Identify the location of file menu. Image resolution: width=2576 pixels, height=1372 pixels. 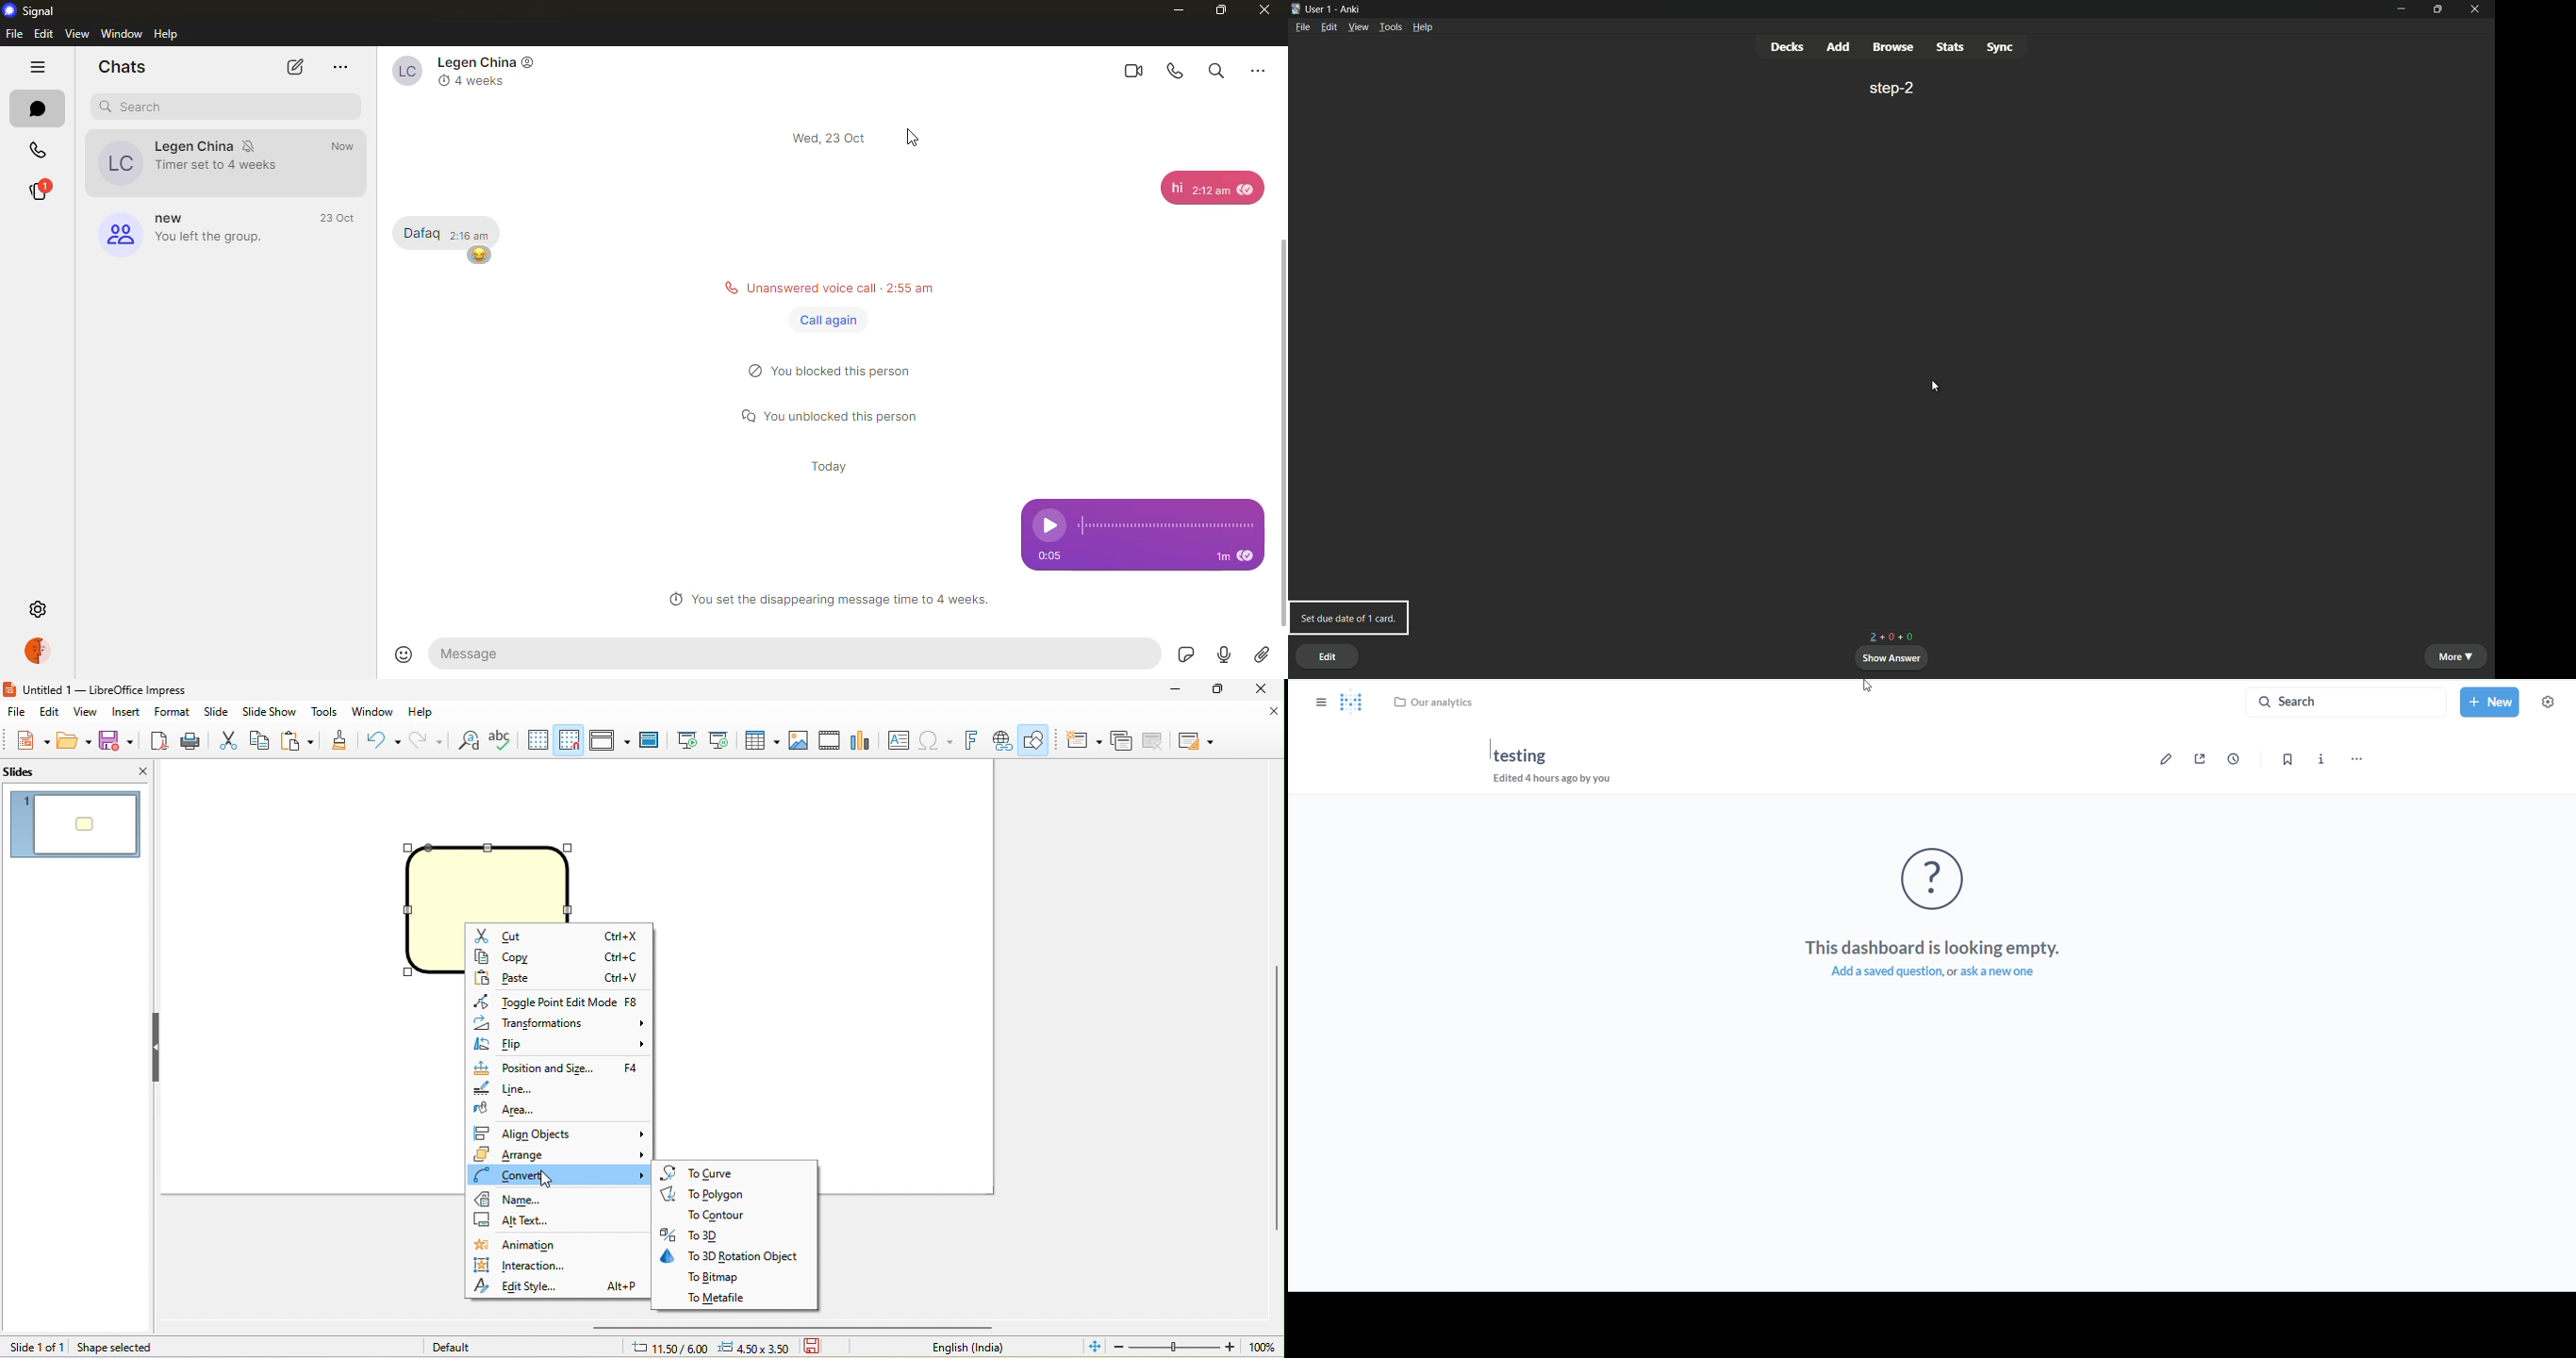
(1302, 27).